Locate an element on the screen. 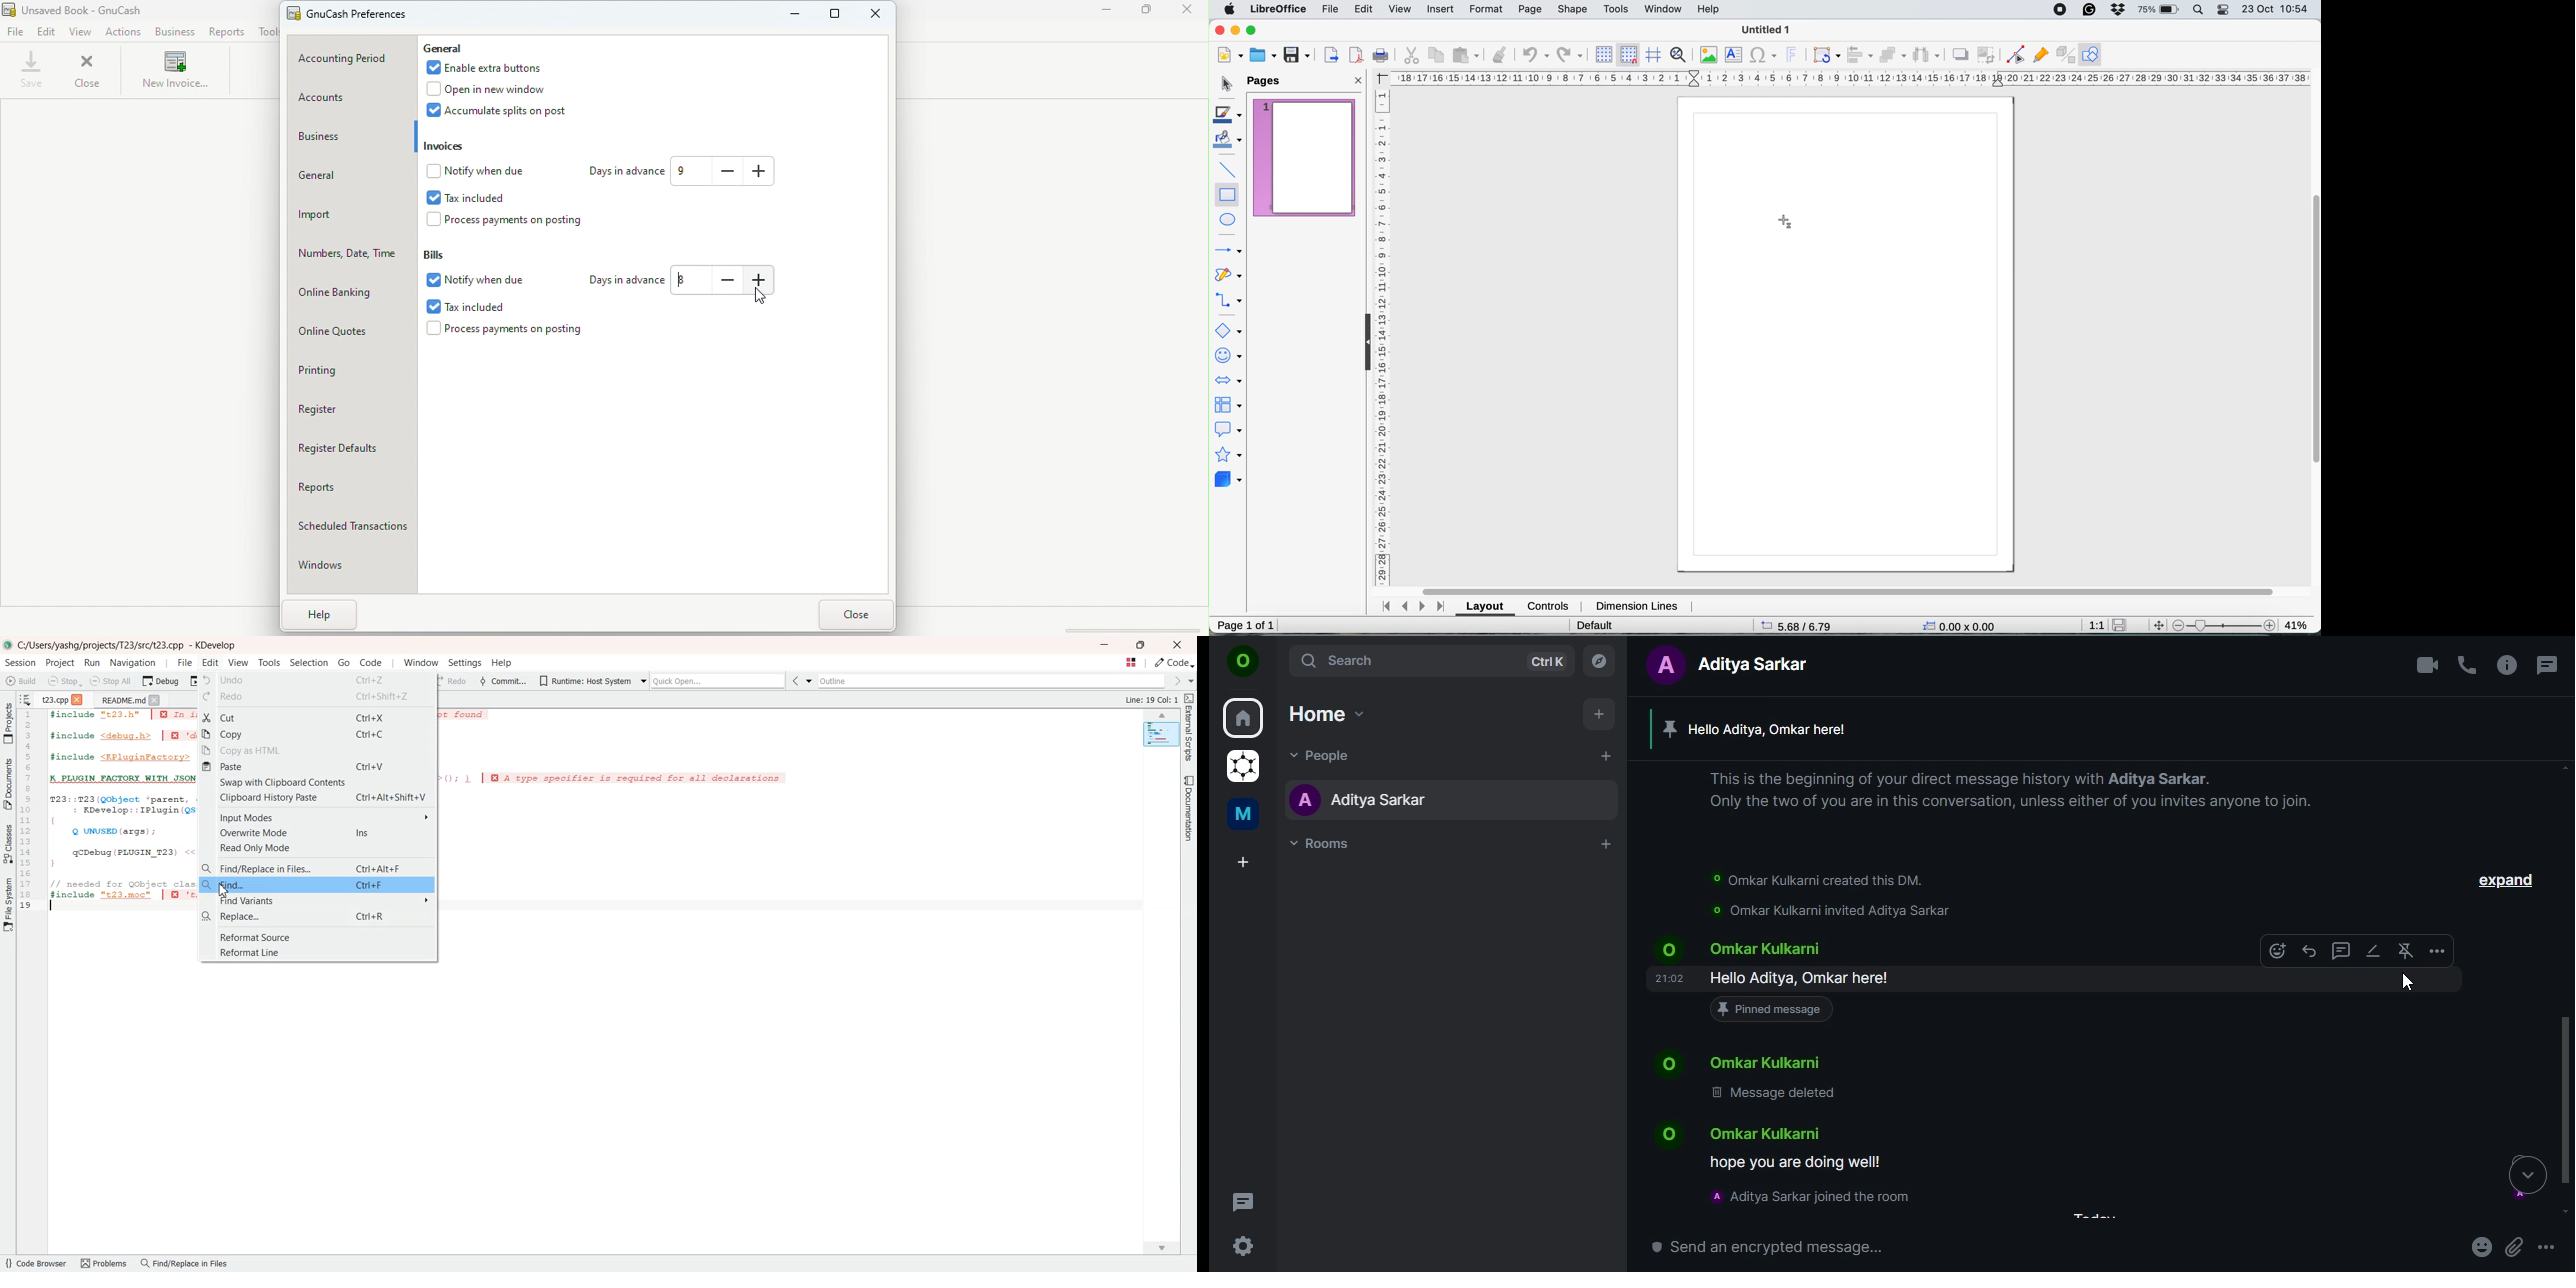 This screenshot has width=2576, height=1288. Reports is located at coordinates (348, 487).